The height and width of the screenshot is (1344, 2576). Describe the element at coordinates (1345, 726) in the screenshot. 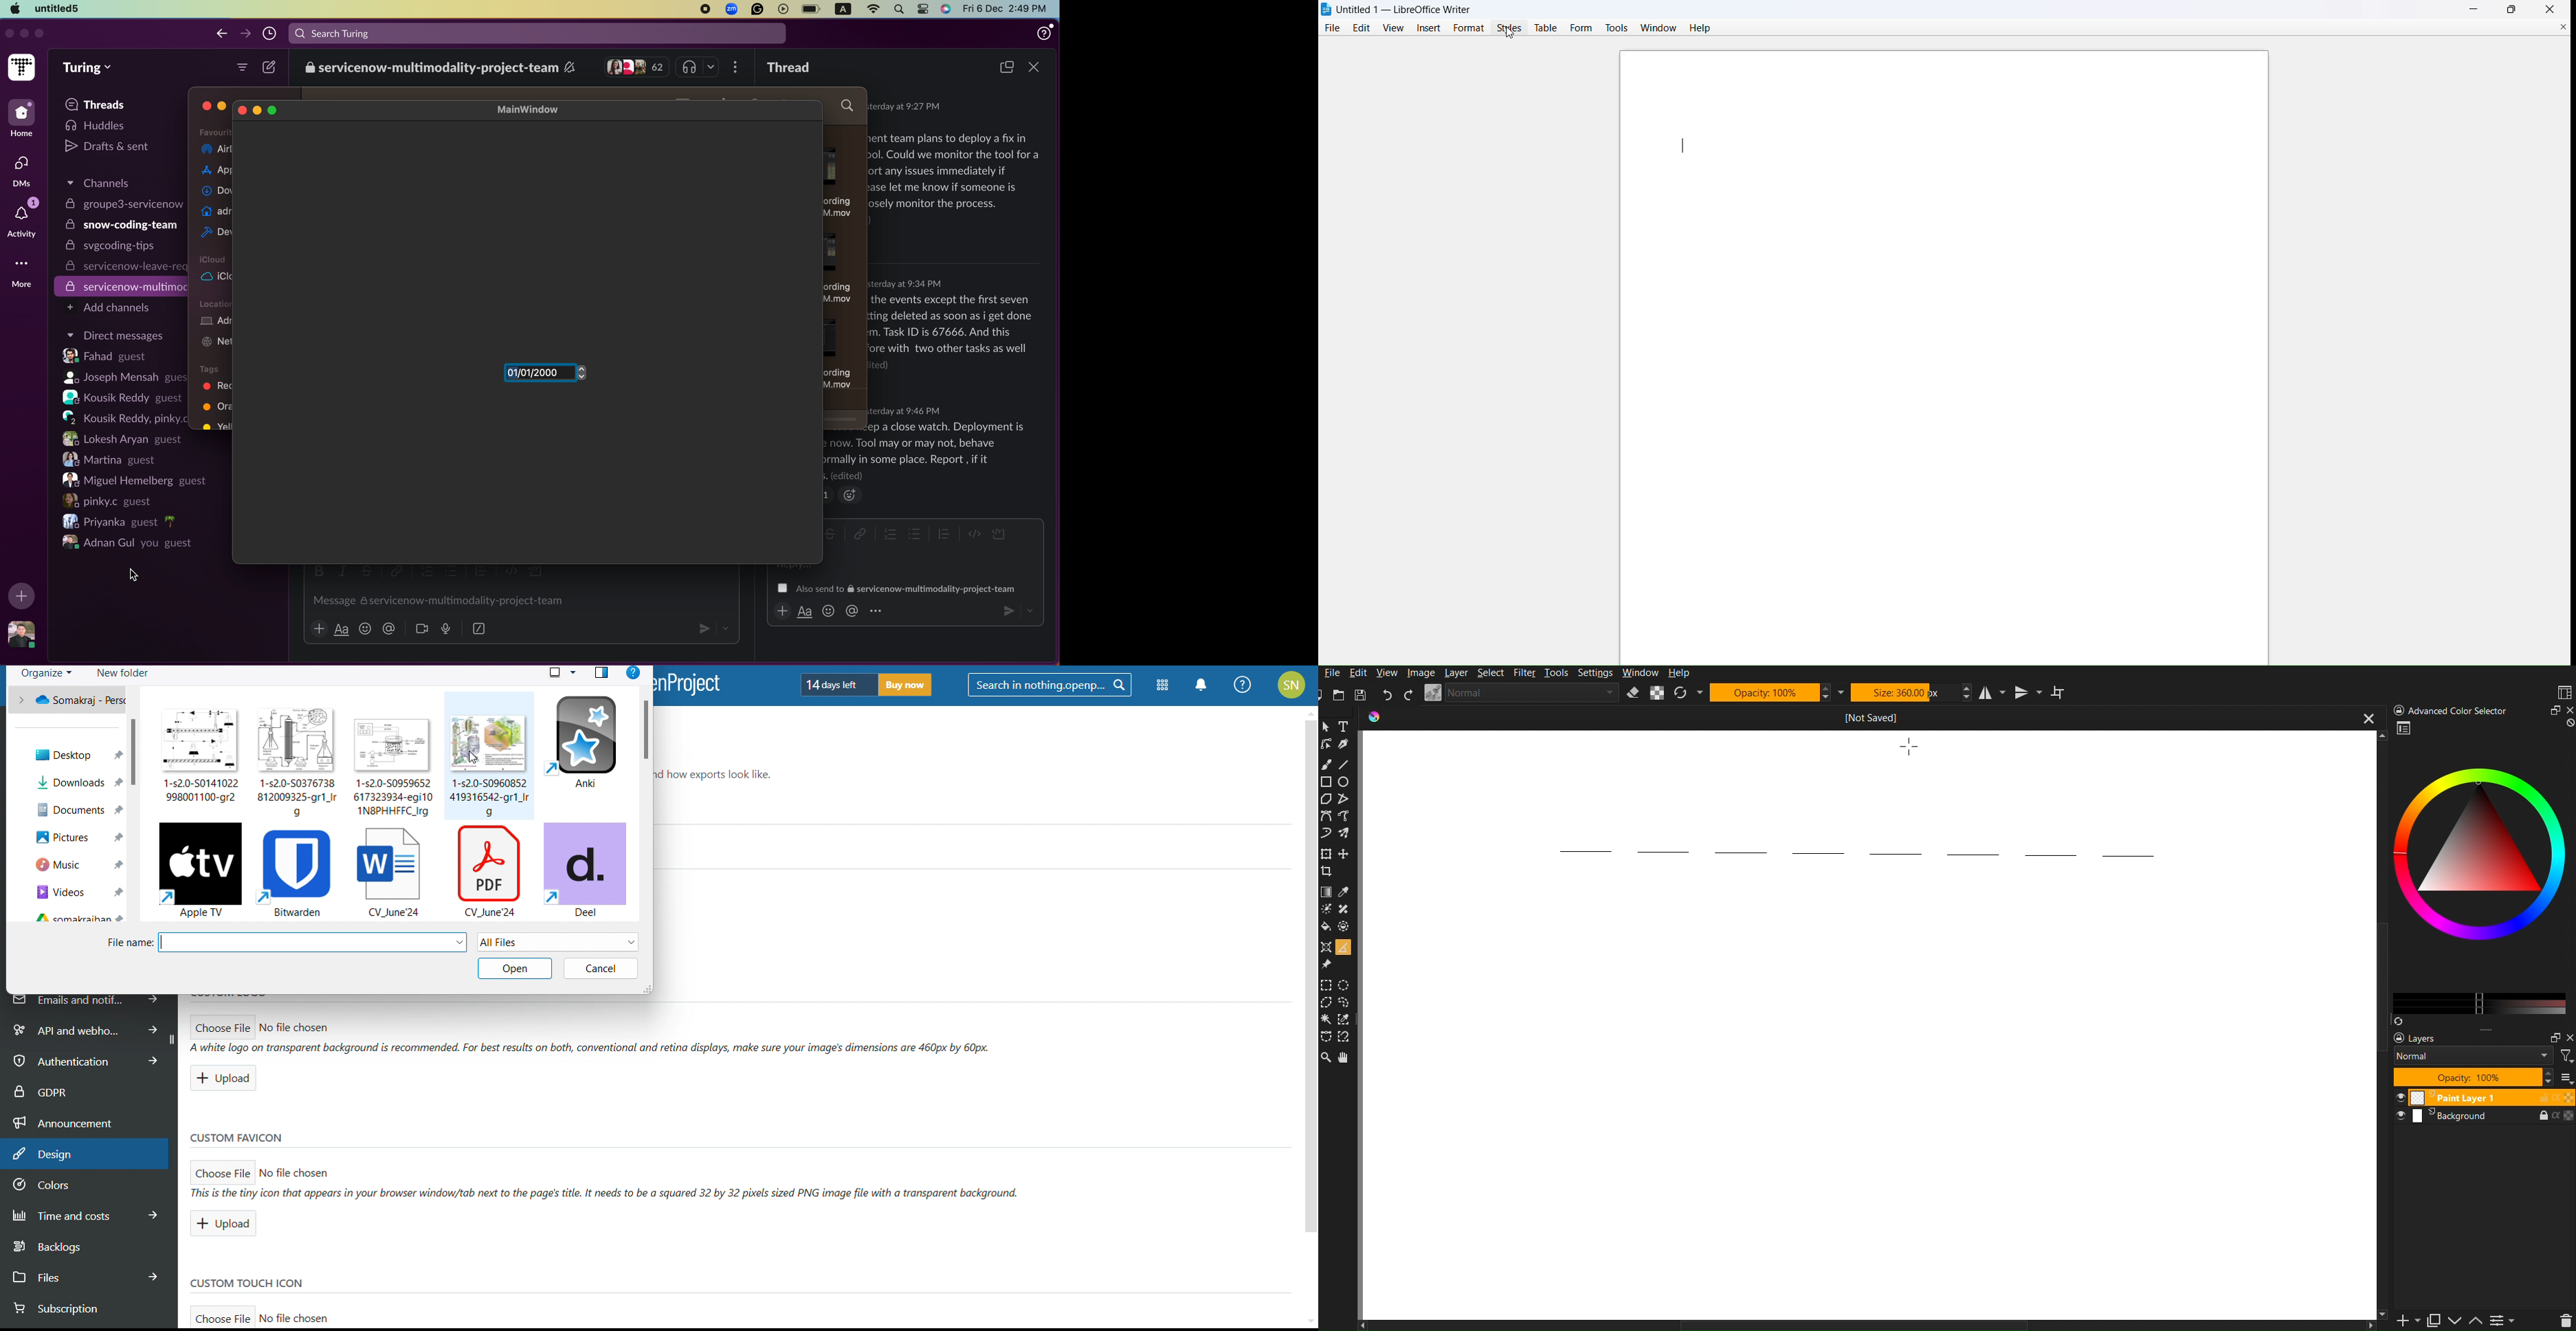

I see `Text` at that location.